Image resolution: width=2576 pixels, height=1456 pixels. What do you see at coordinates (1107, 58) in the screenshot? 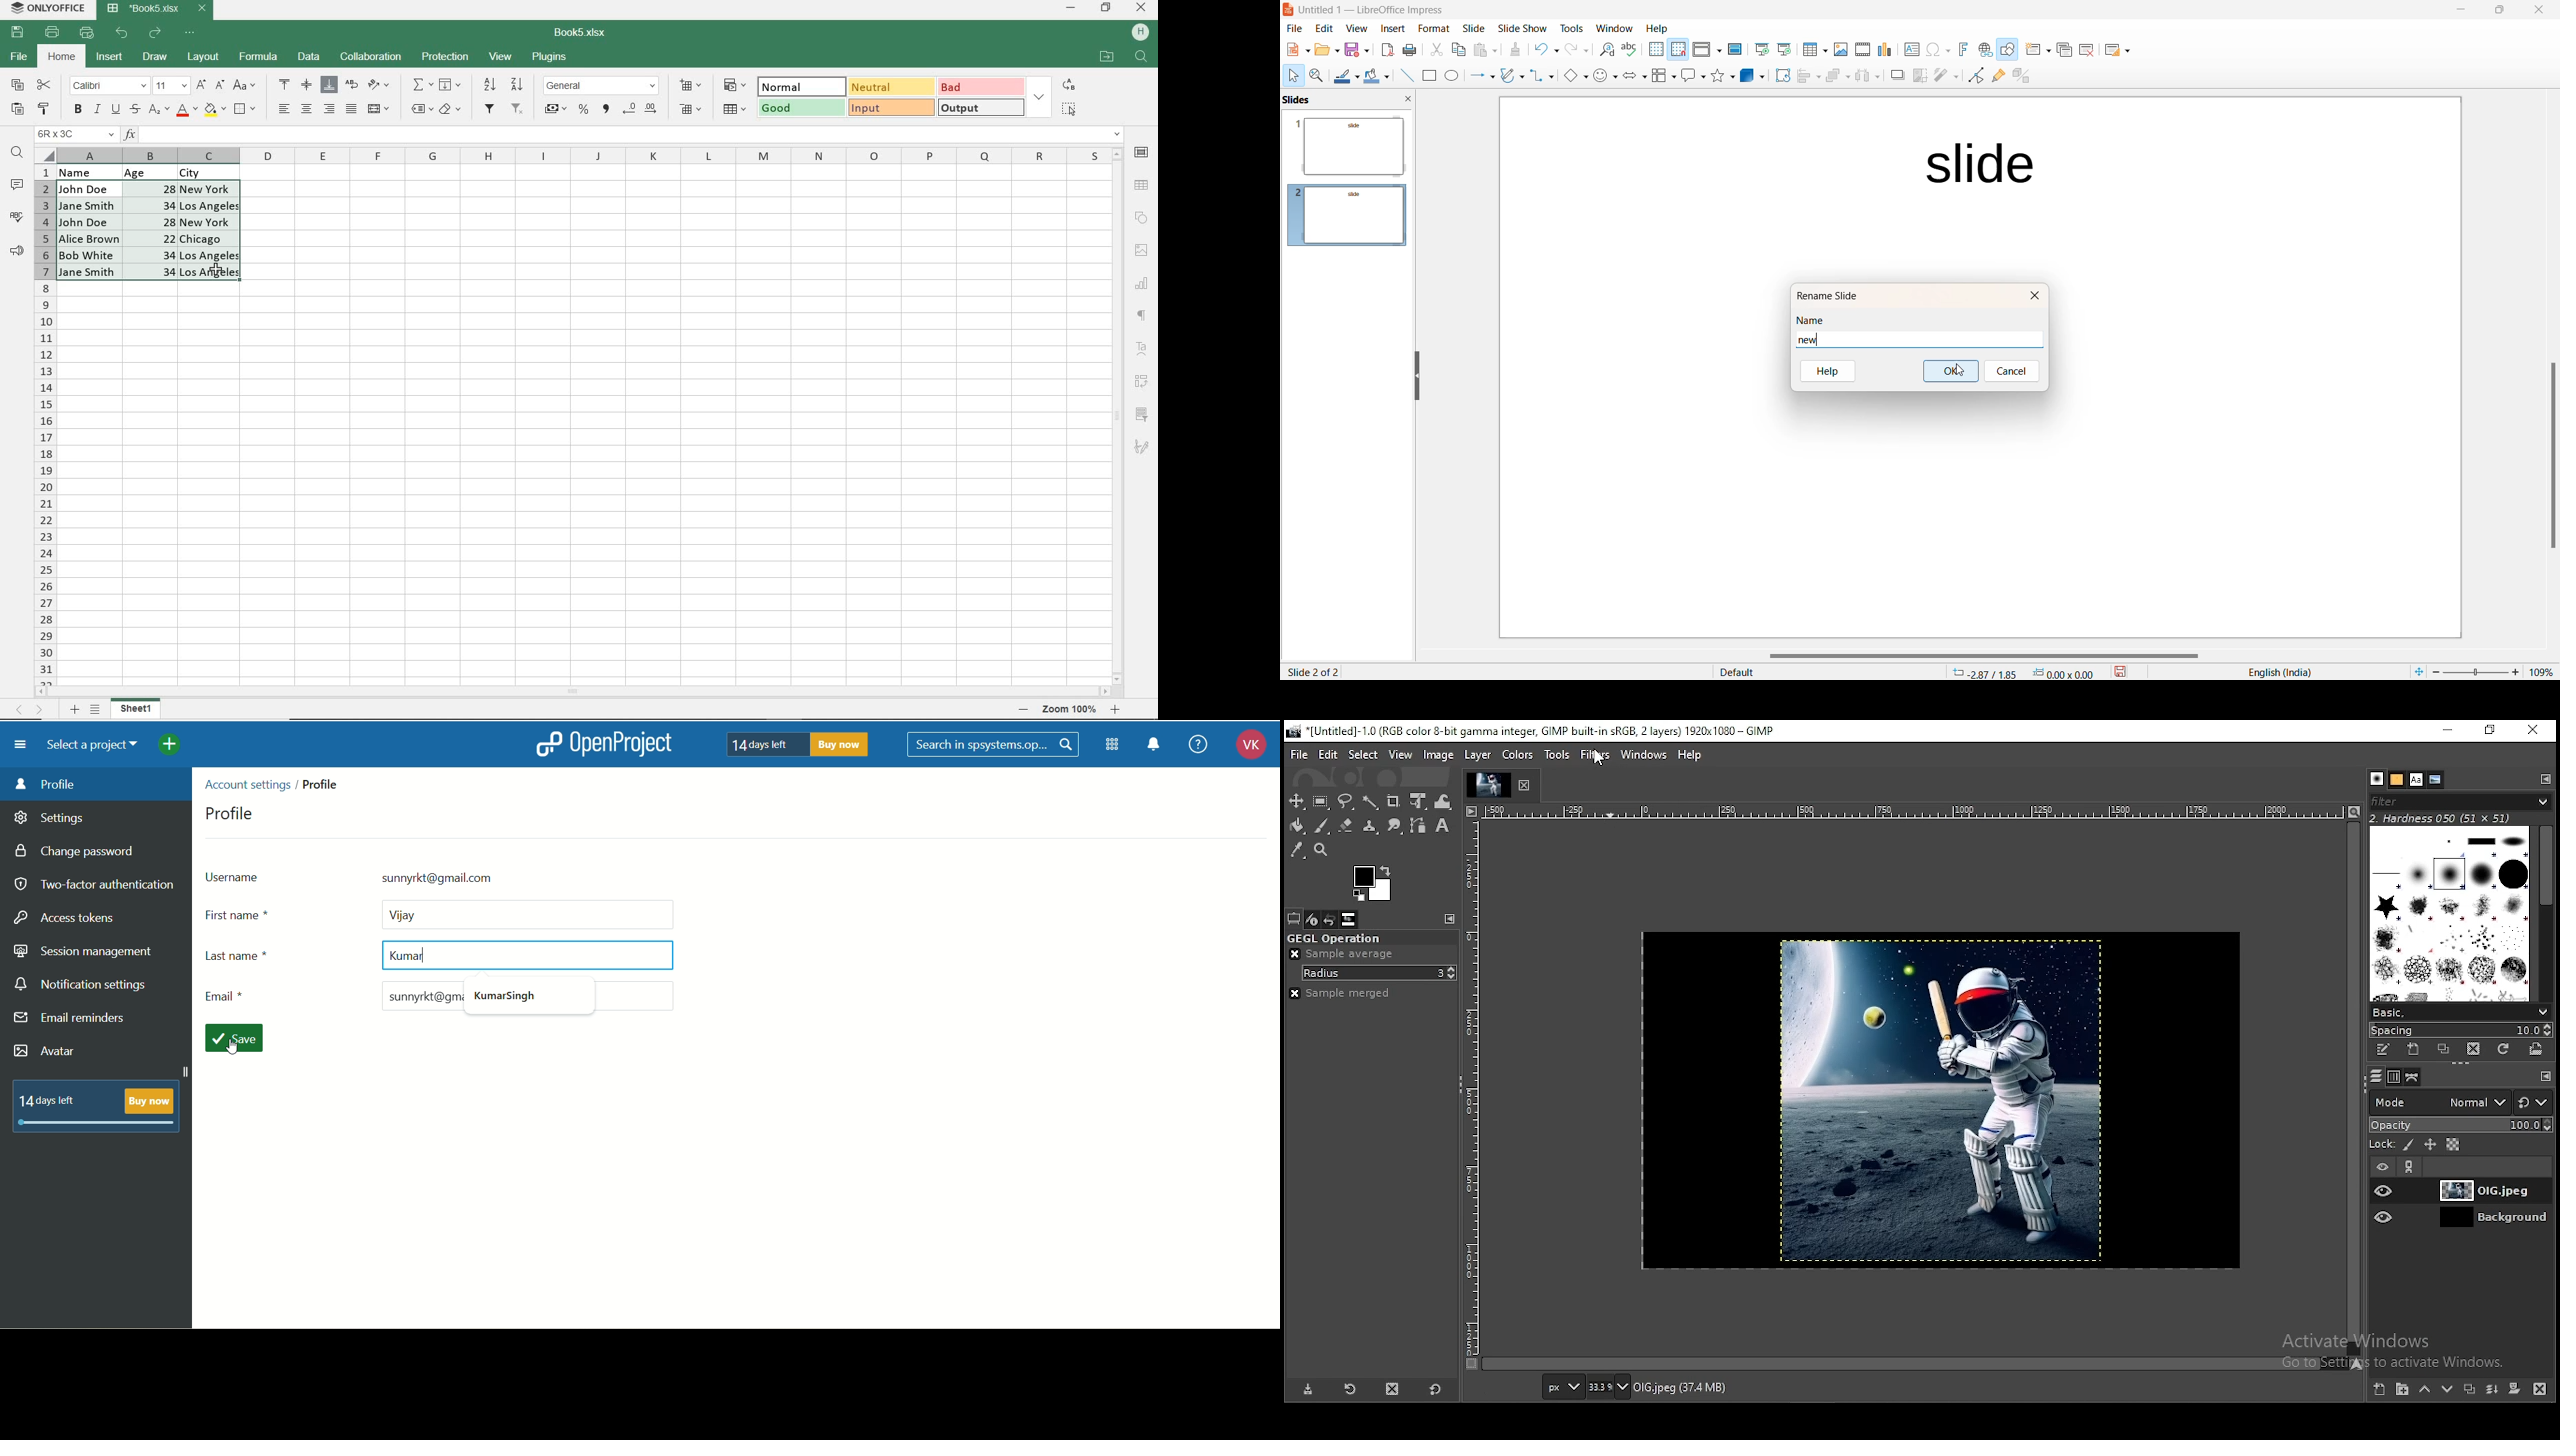
I see `OPEN FILE LOCATION` at bounding box center [1107, 58].